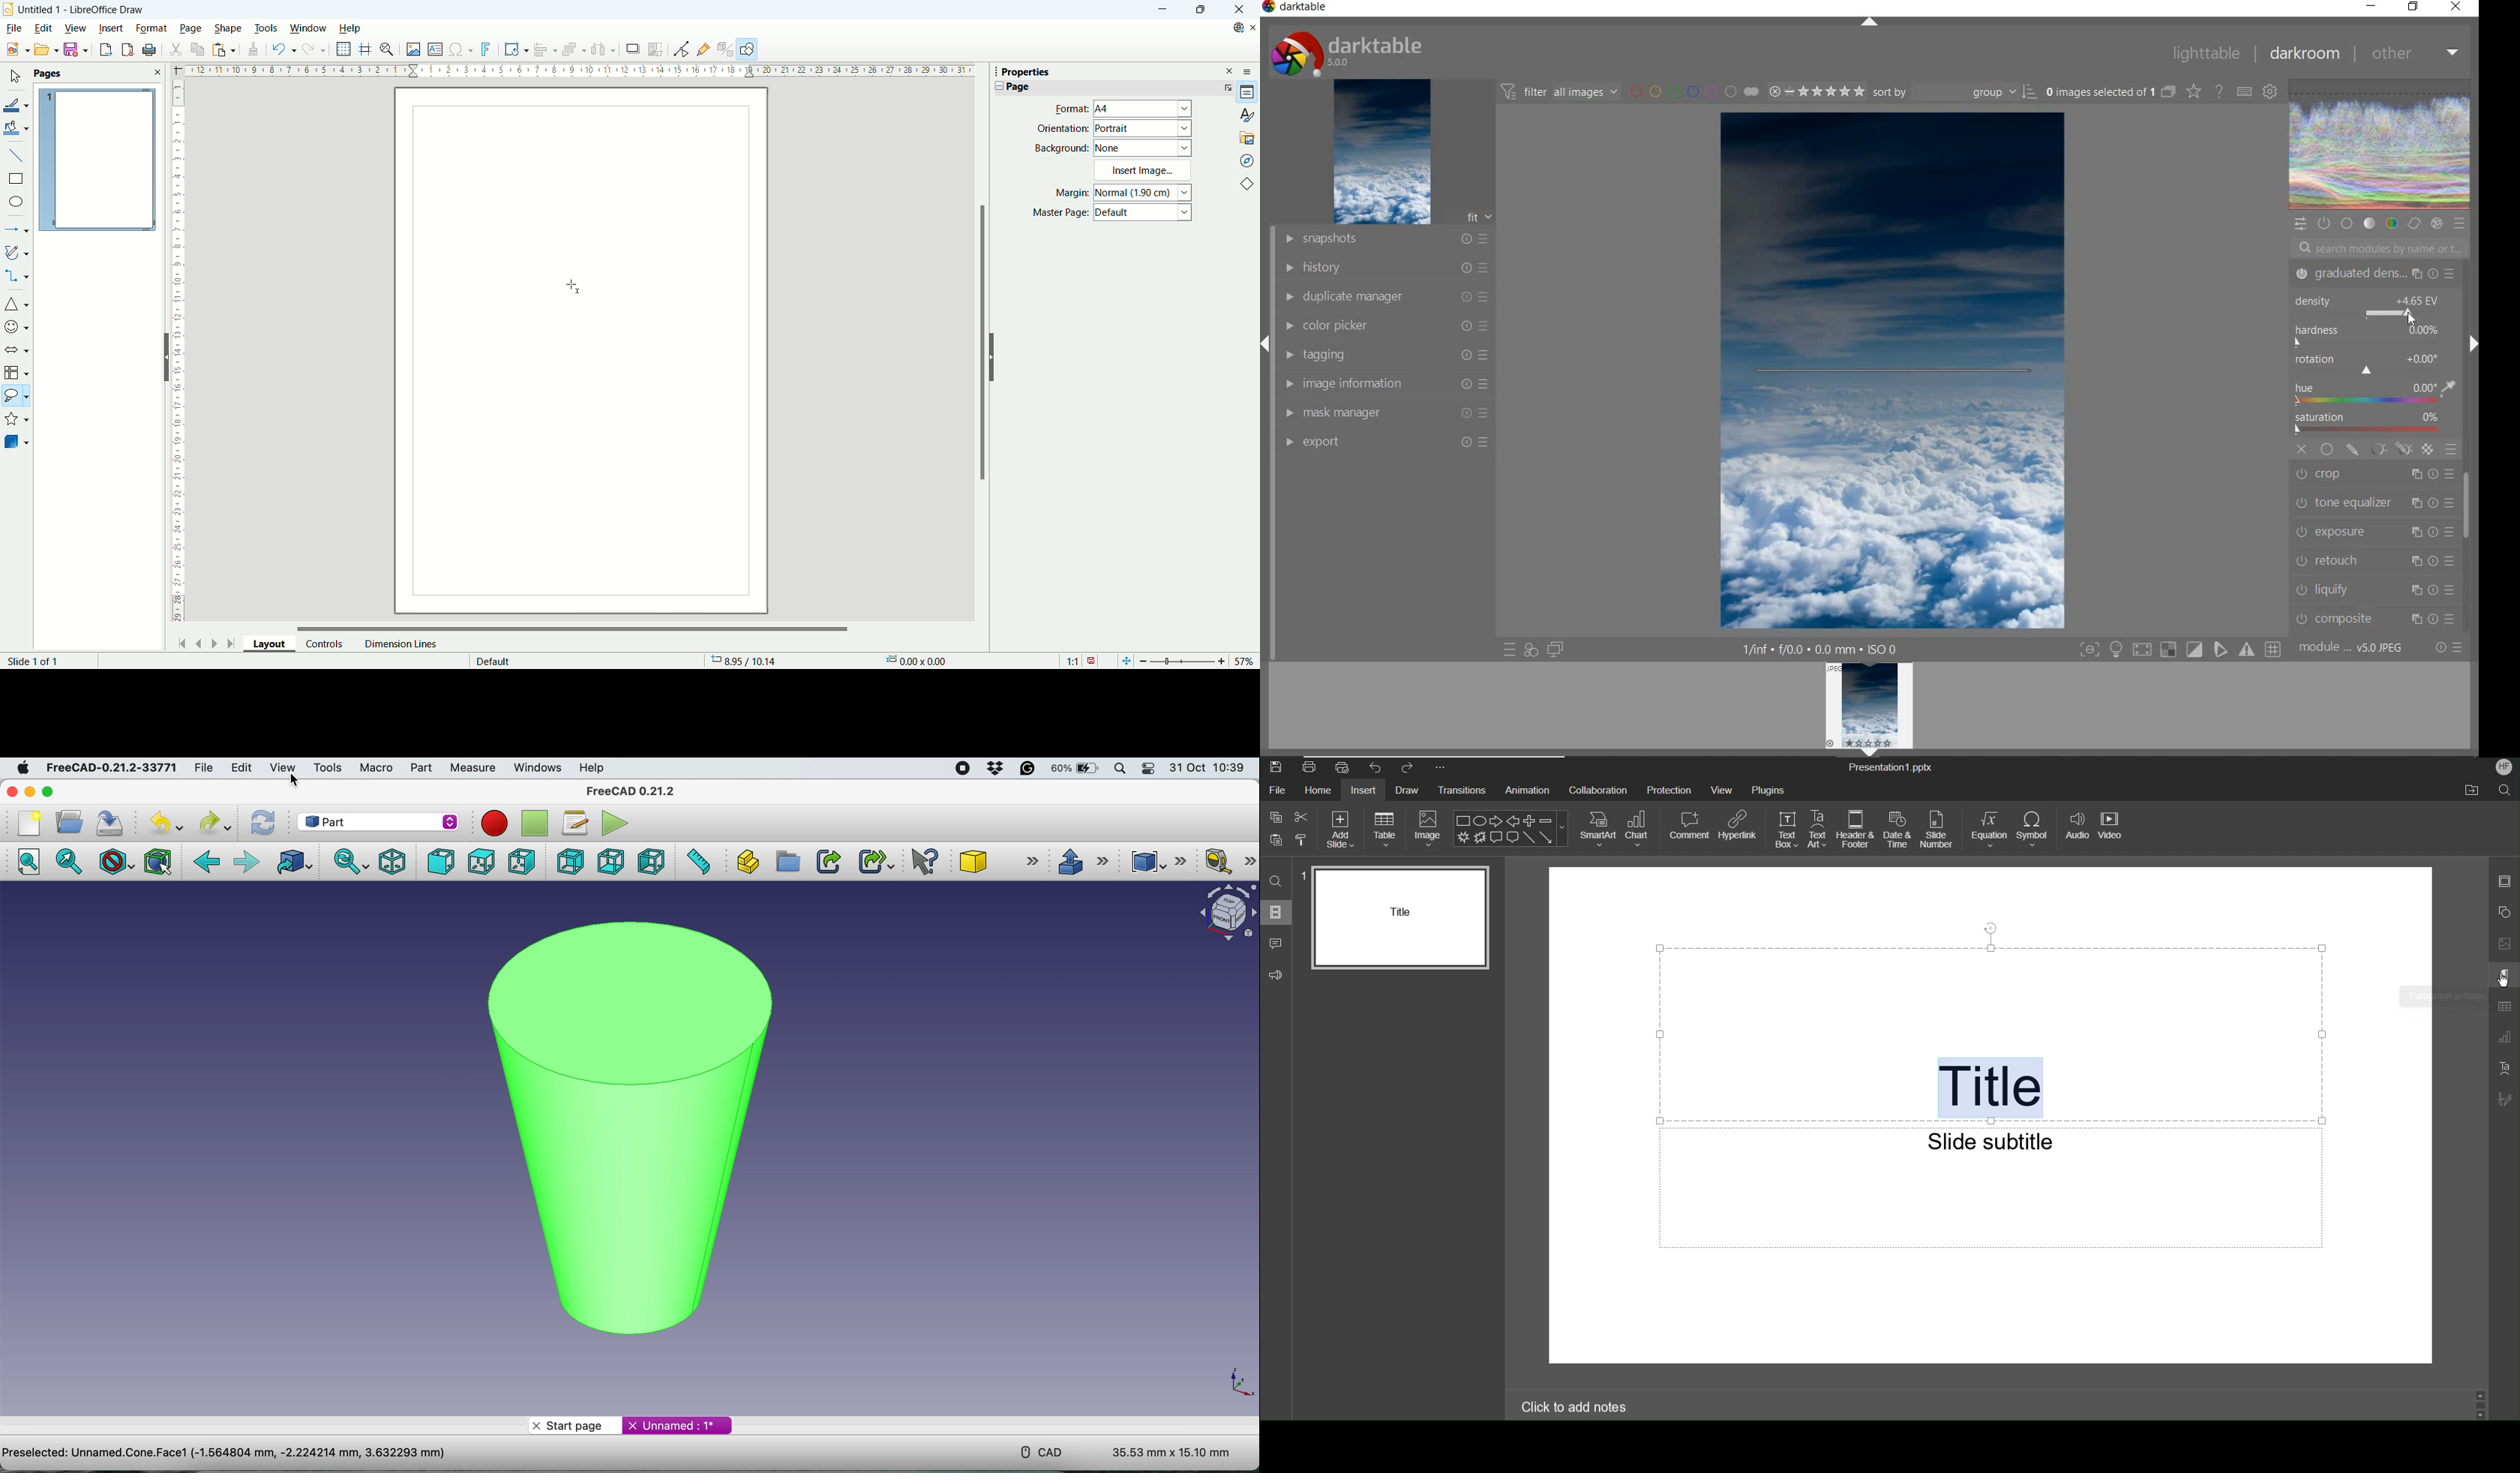  What do you see at coordinates (1075, 769) in the screenshot?
I see `60%` at bounding box center [1075, 769].